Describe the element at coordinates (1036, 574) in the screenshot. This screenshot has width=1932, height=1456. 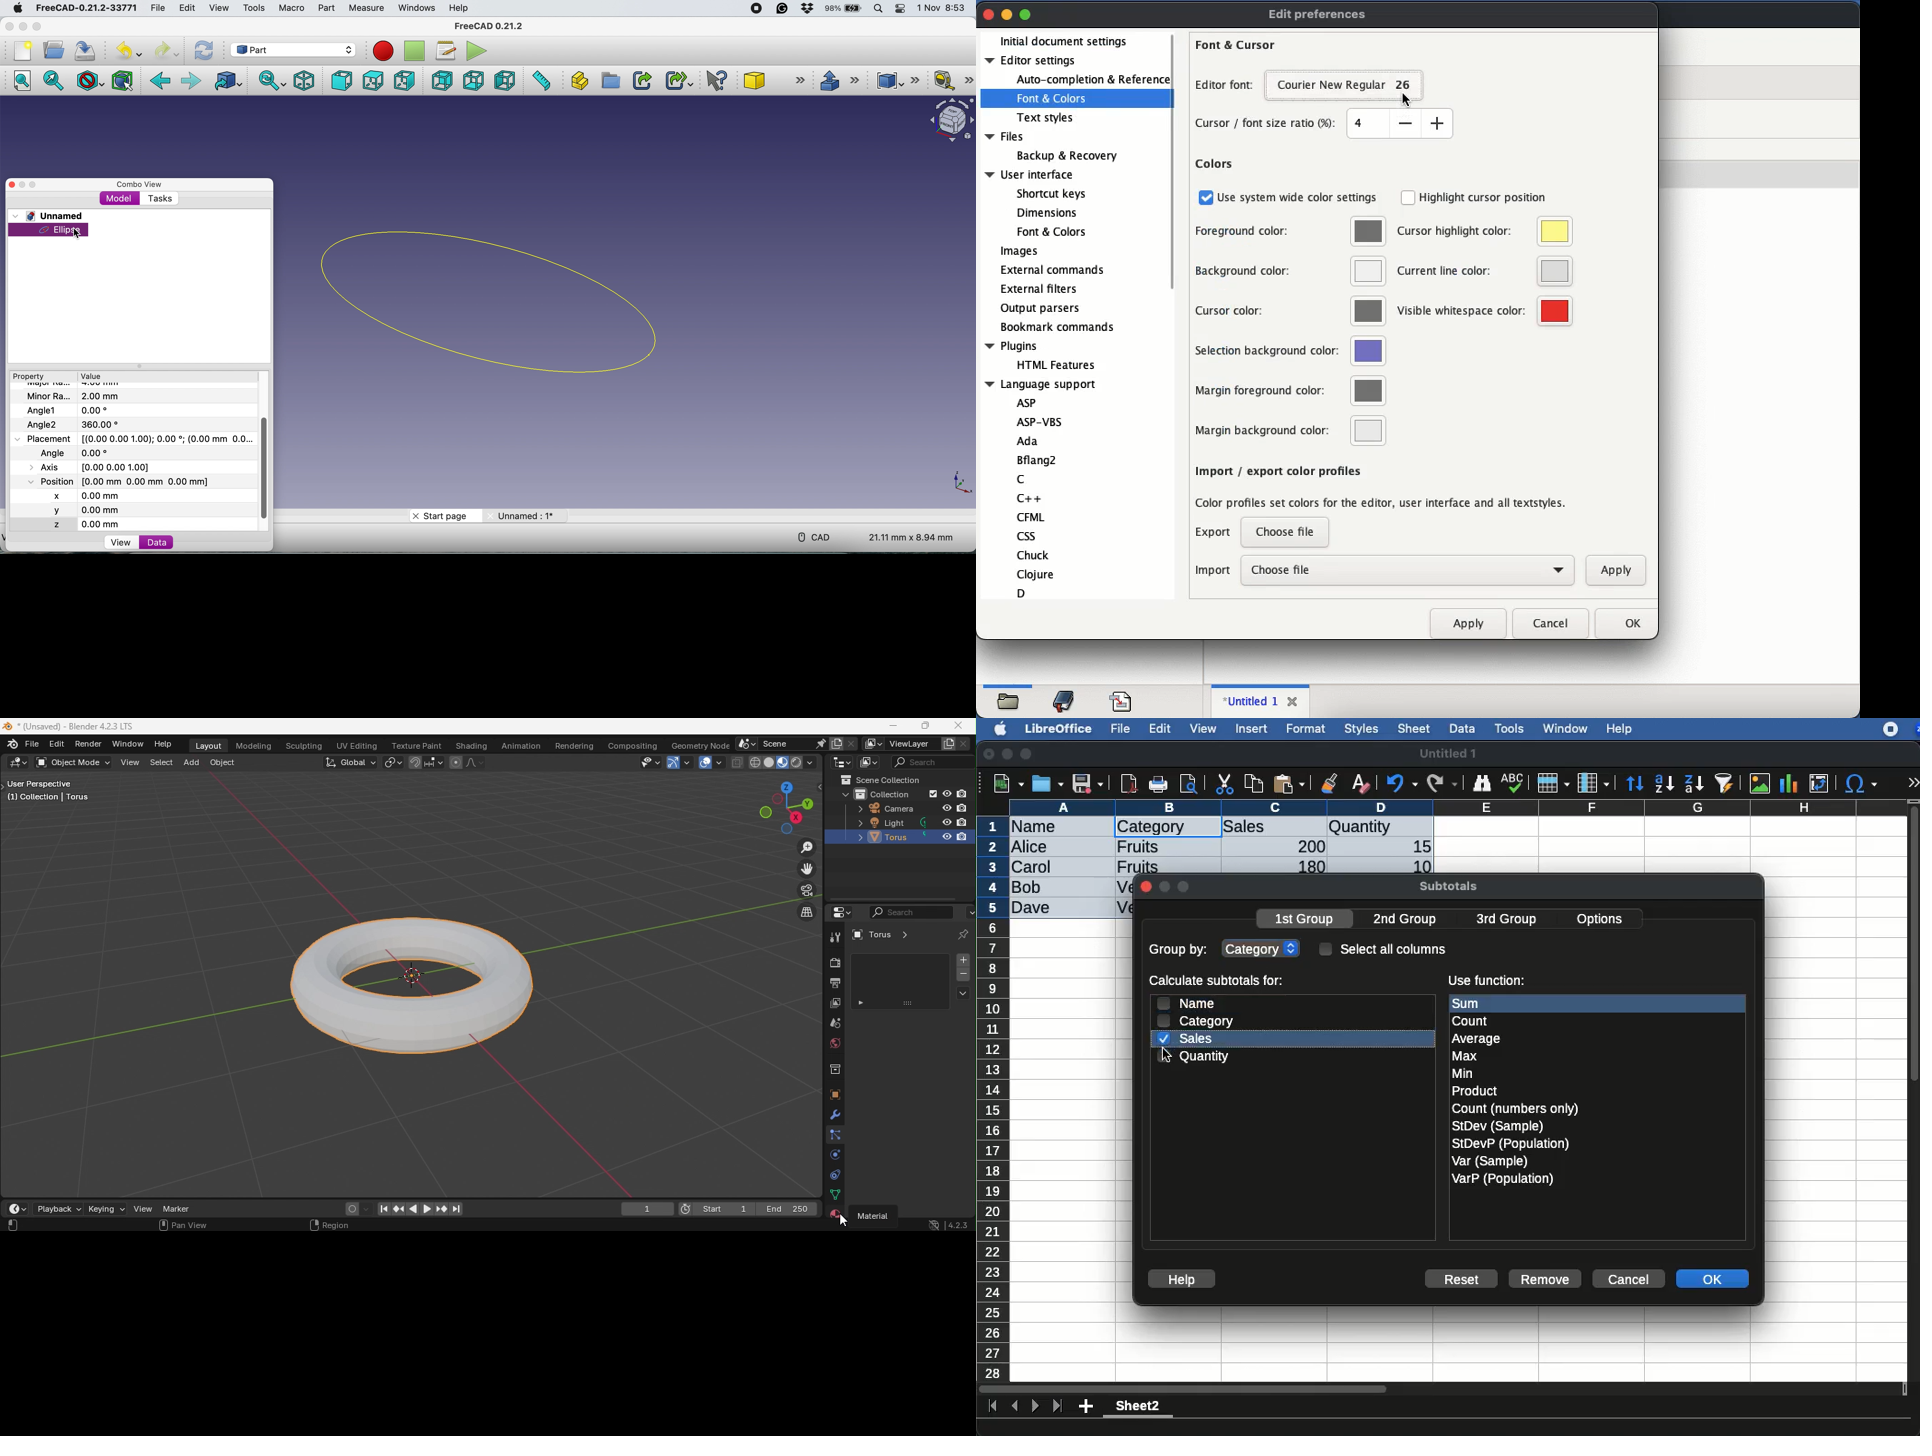
I see `Clojure` at that location.